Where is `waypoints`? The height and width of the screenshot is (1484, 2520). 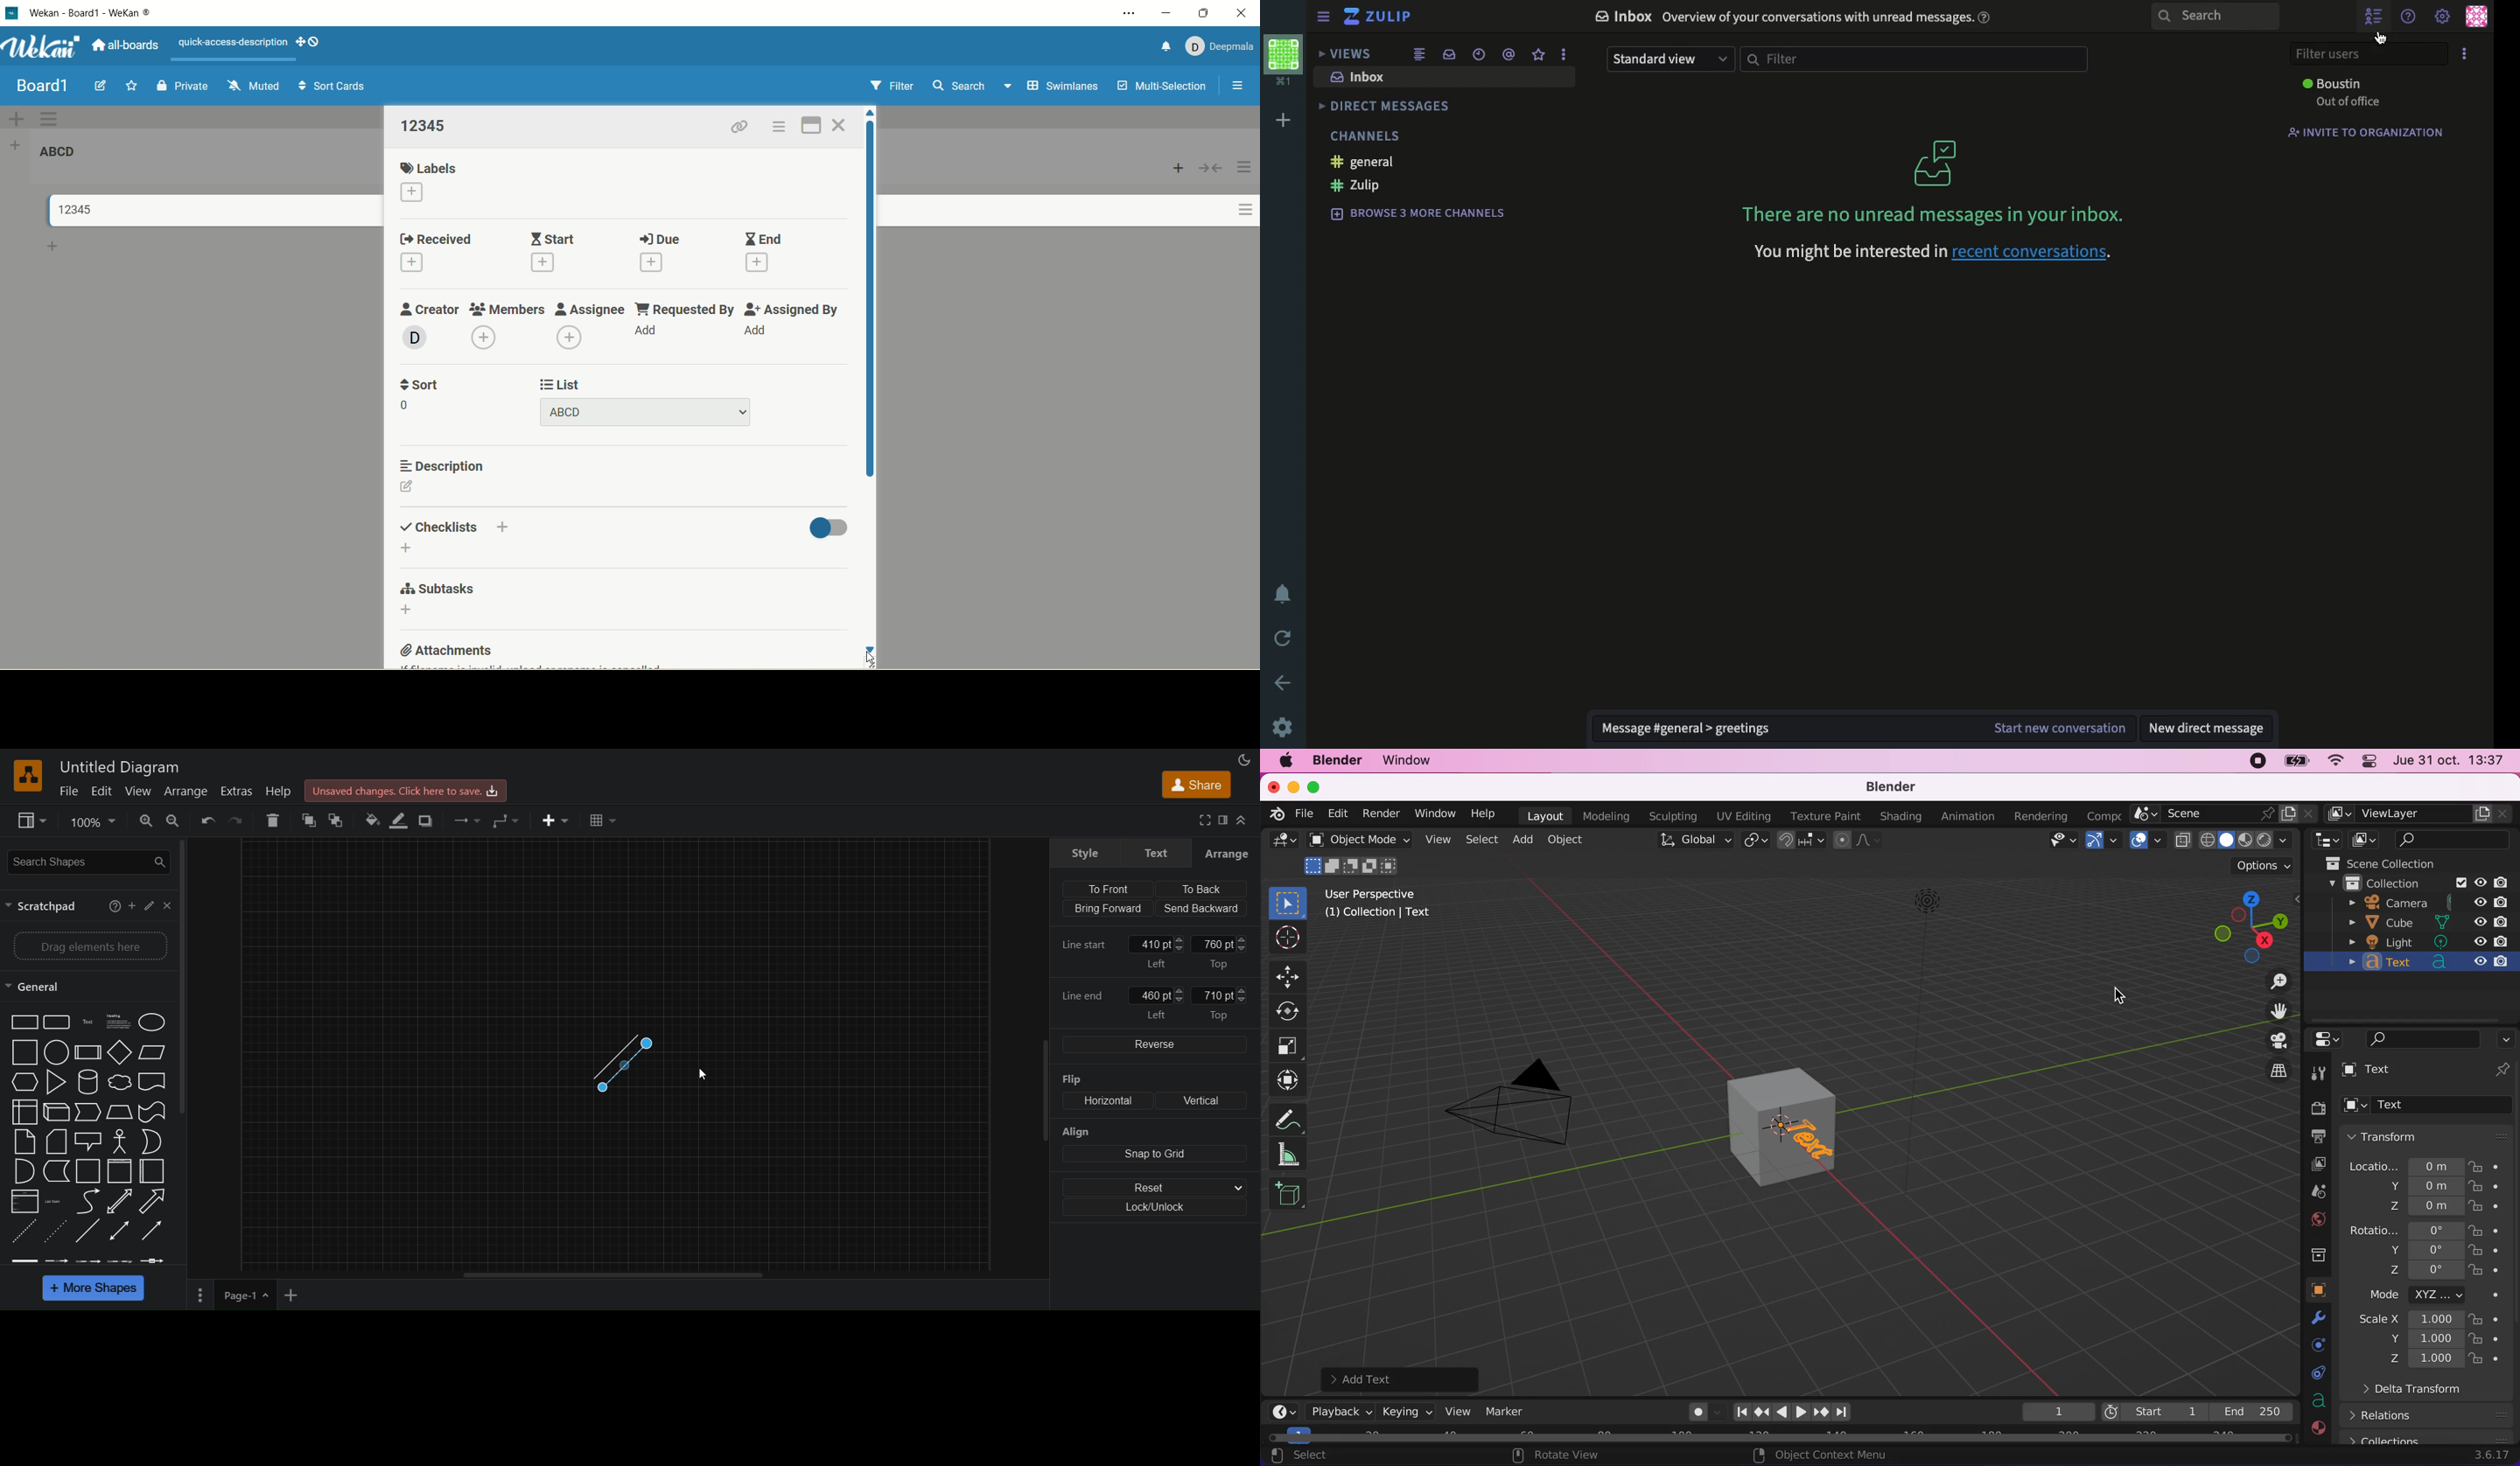
waypoints is located at coordinates (509, 822).